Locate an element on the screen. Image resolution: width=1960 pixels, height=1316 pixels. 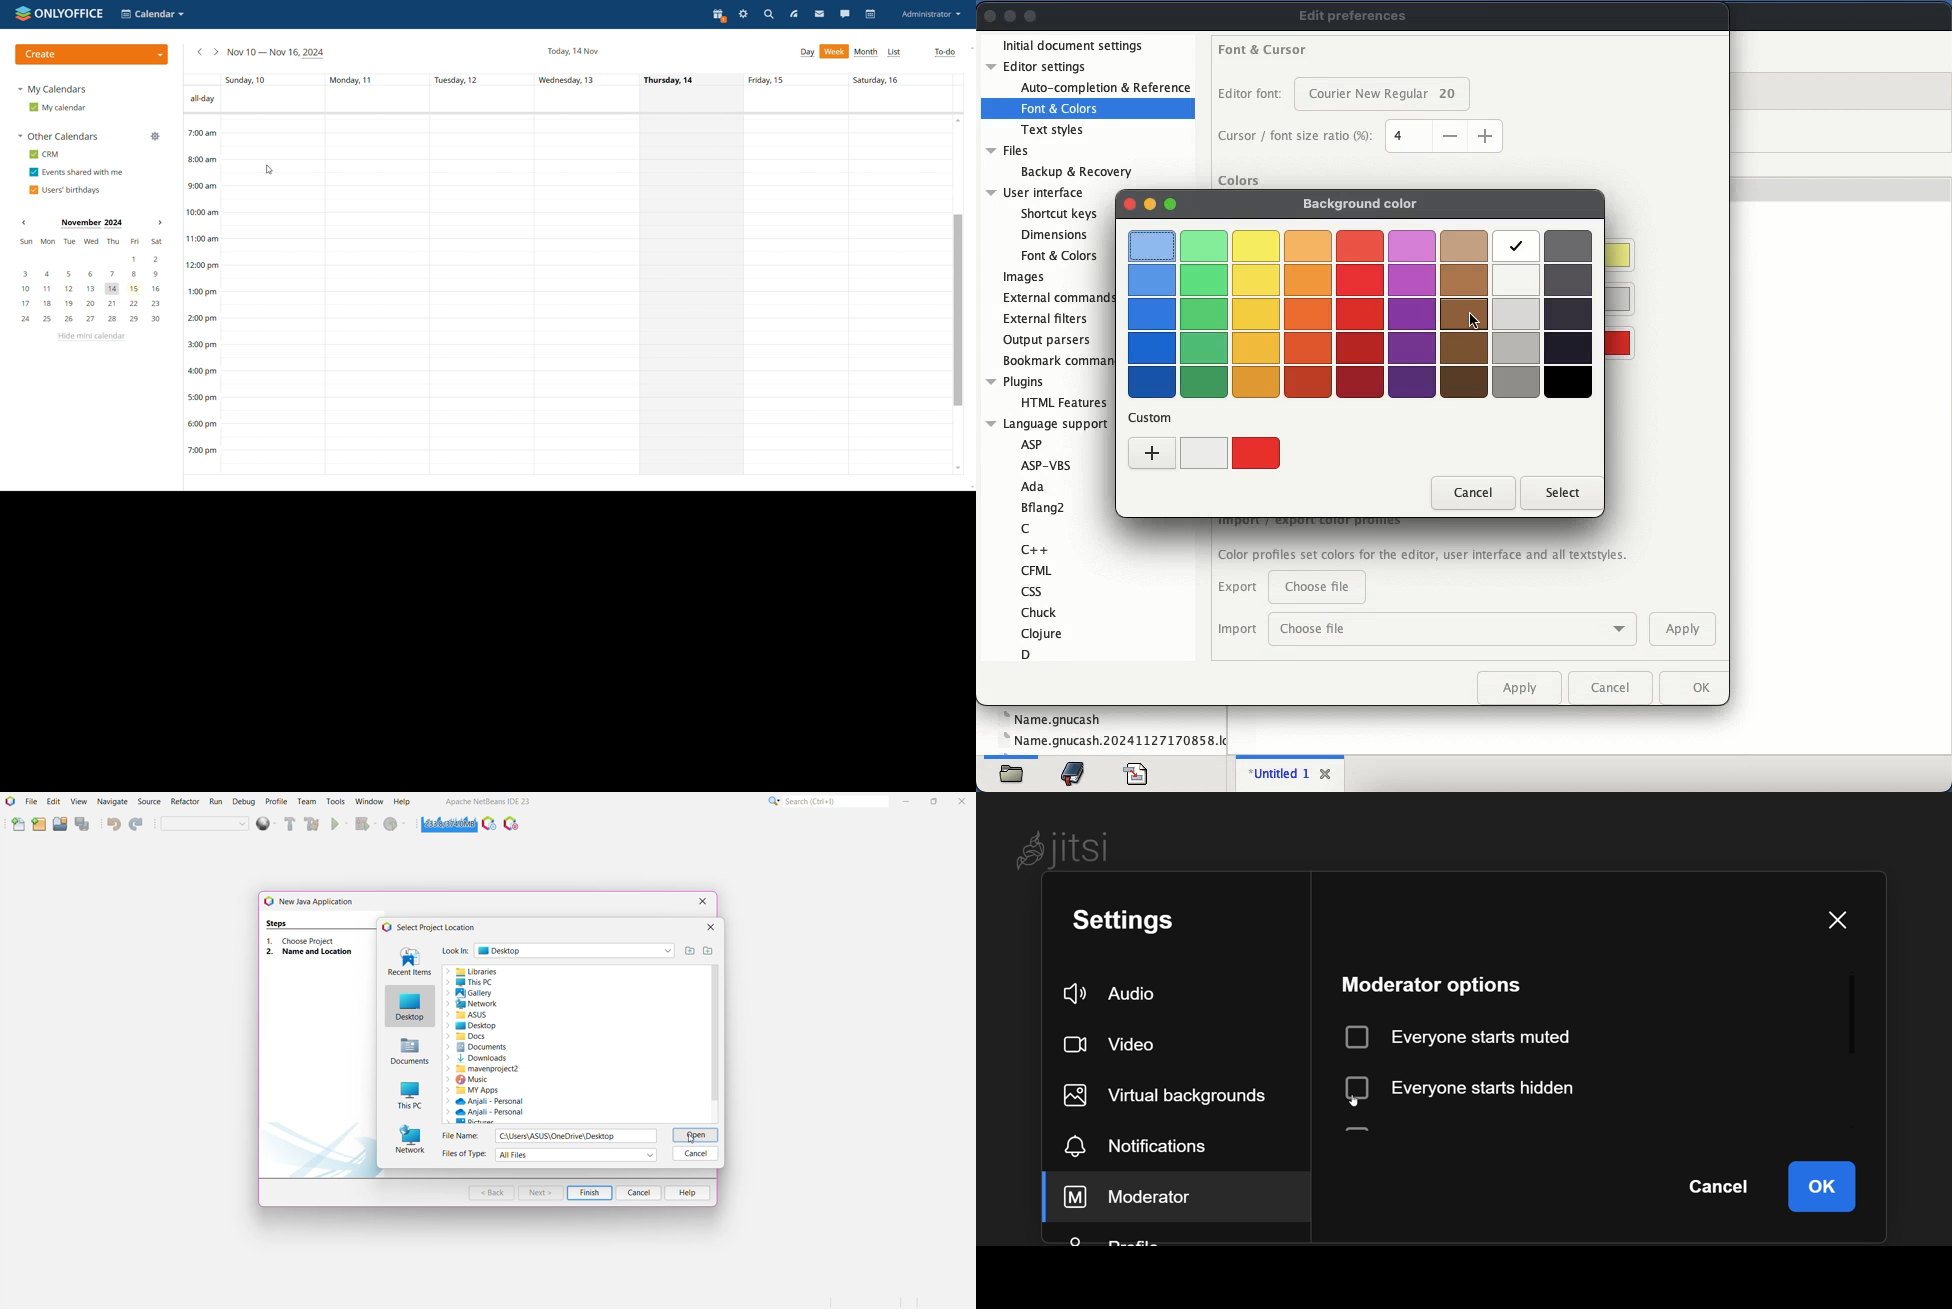
close window is located at coordinates (1844, 918).